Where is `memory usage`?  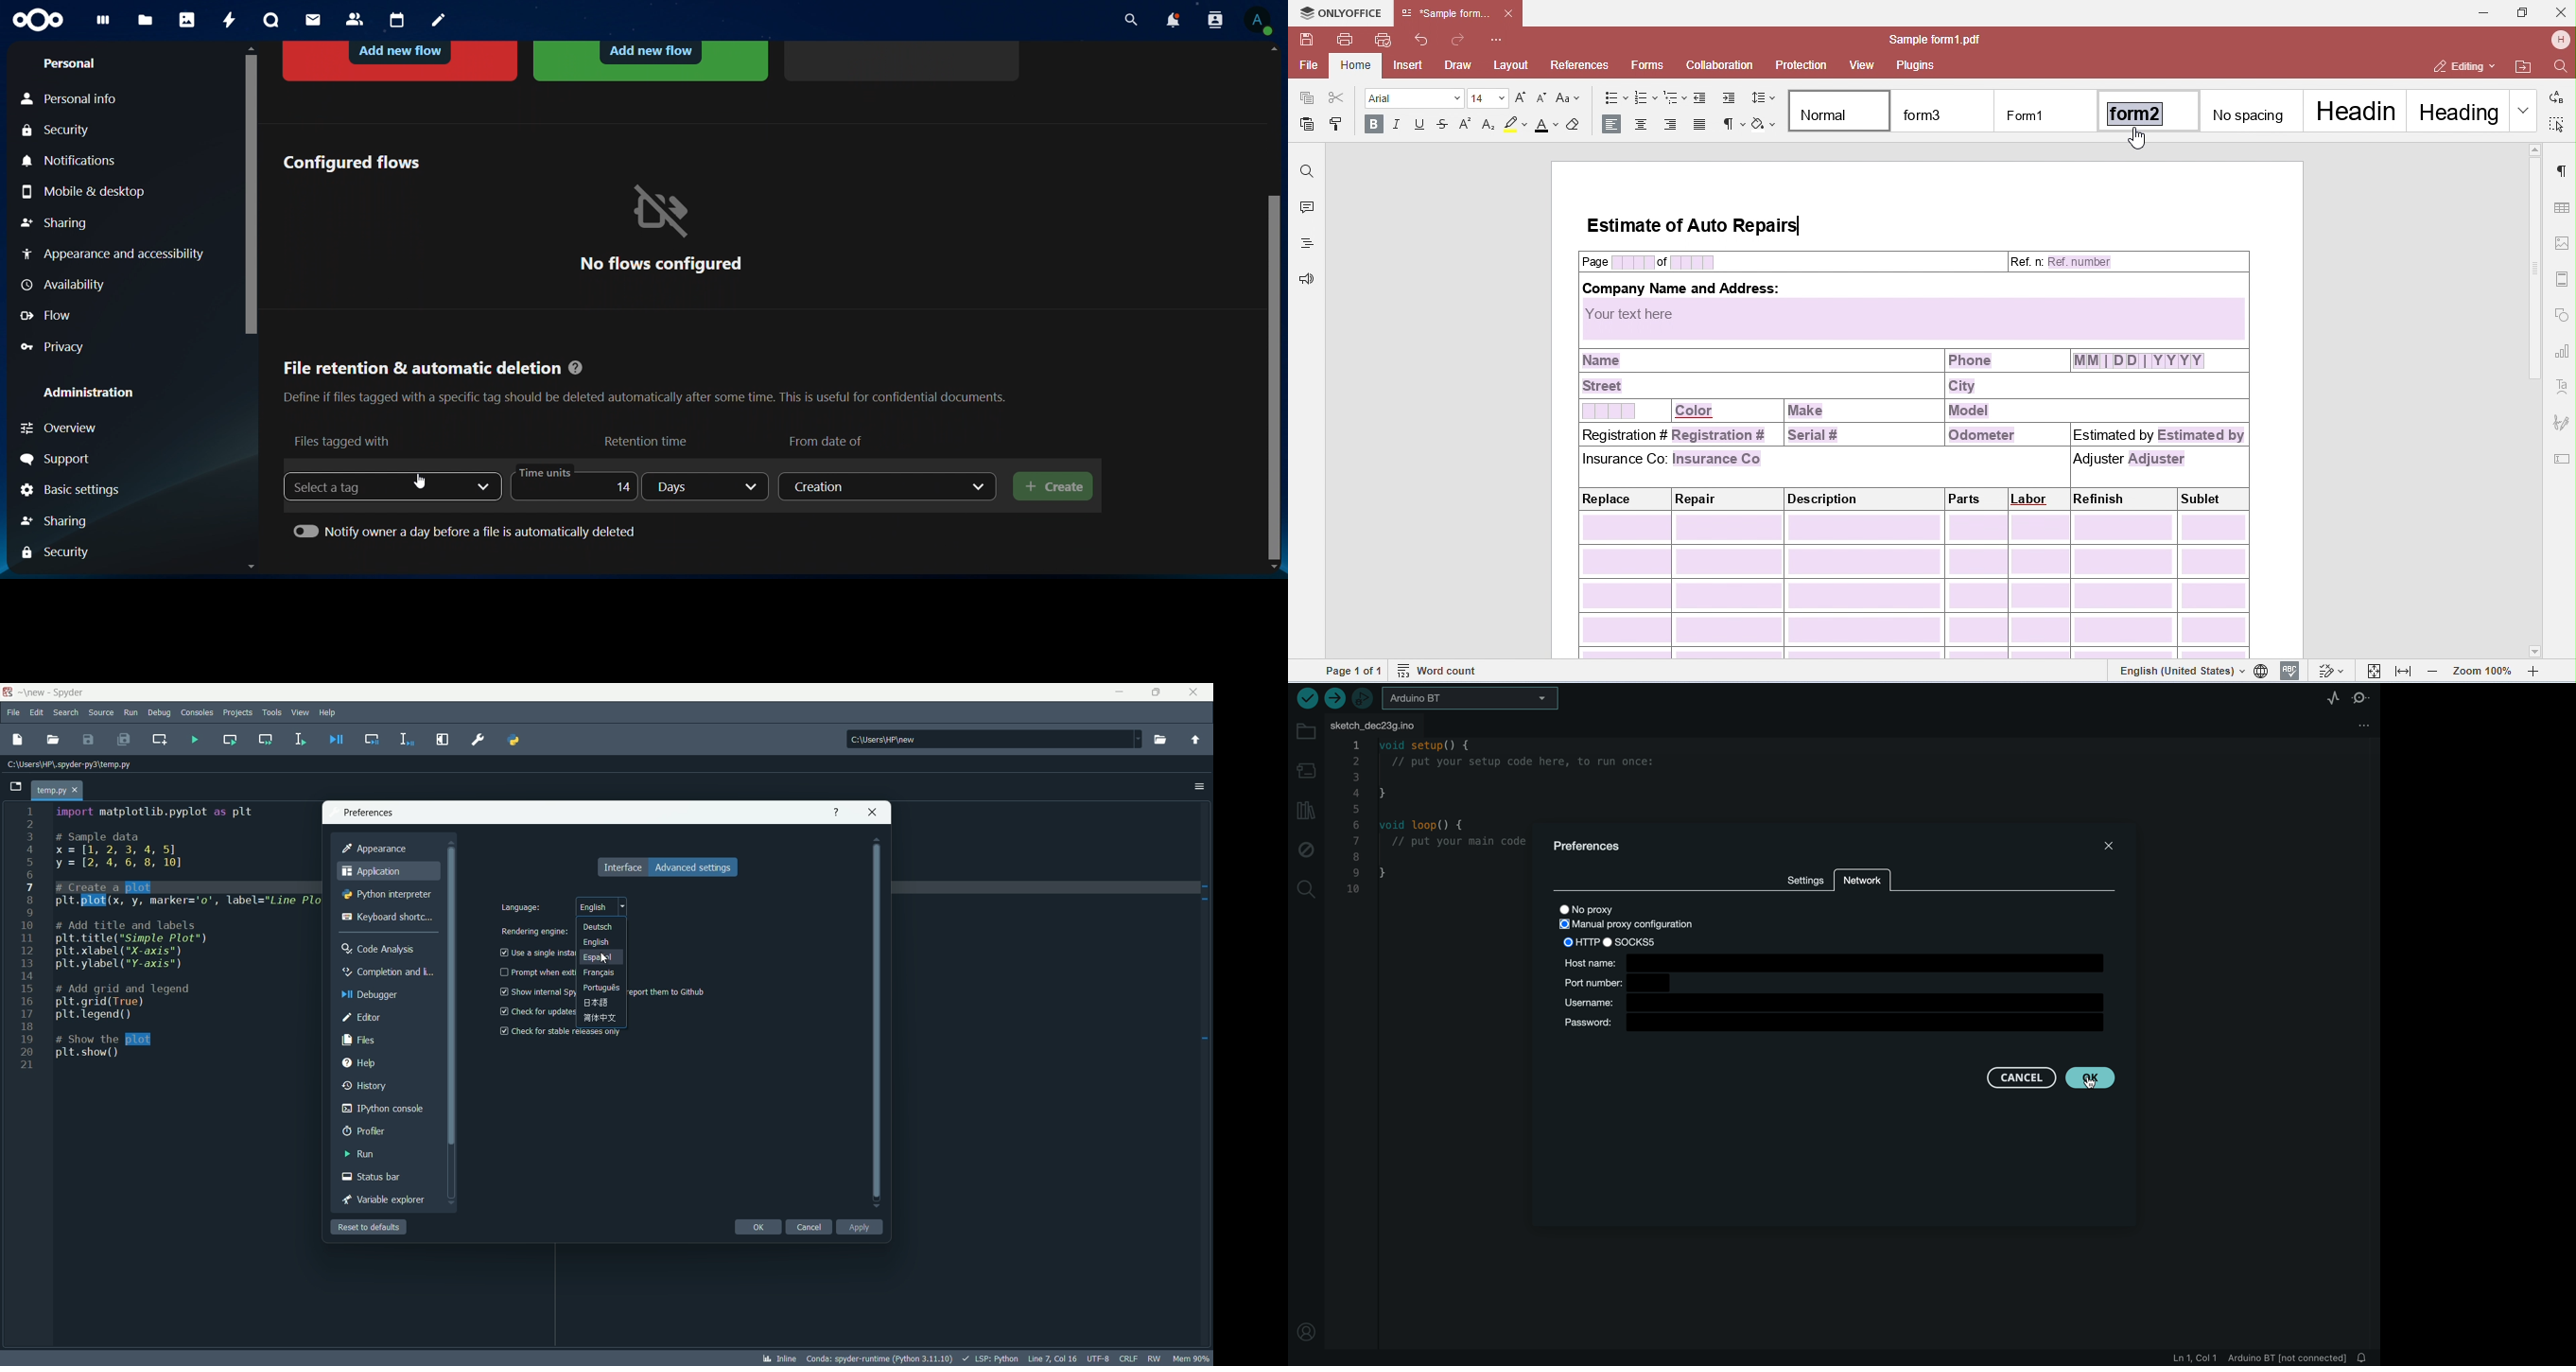
memory usage is located at coordinates (1192, 1358).